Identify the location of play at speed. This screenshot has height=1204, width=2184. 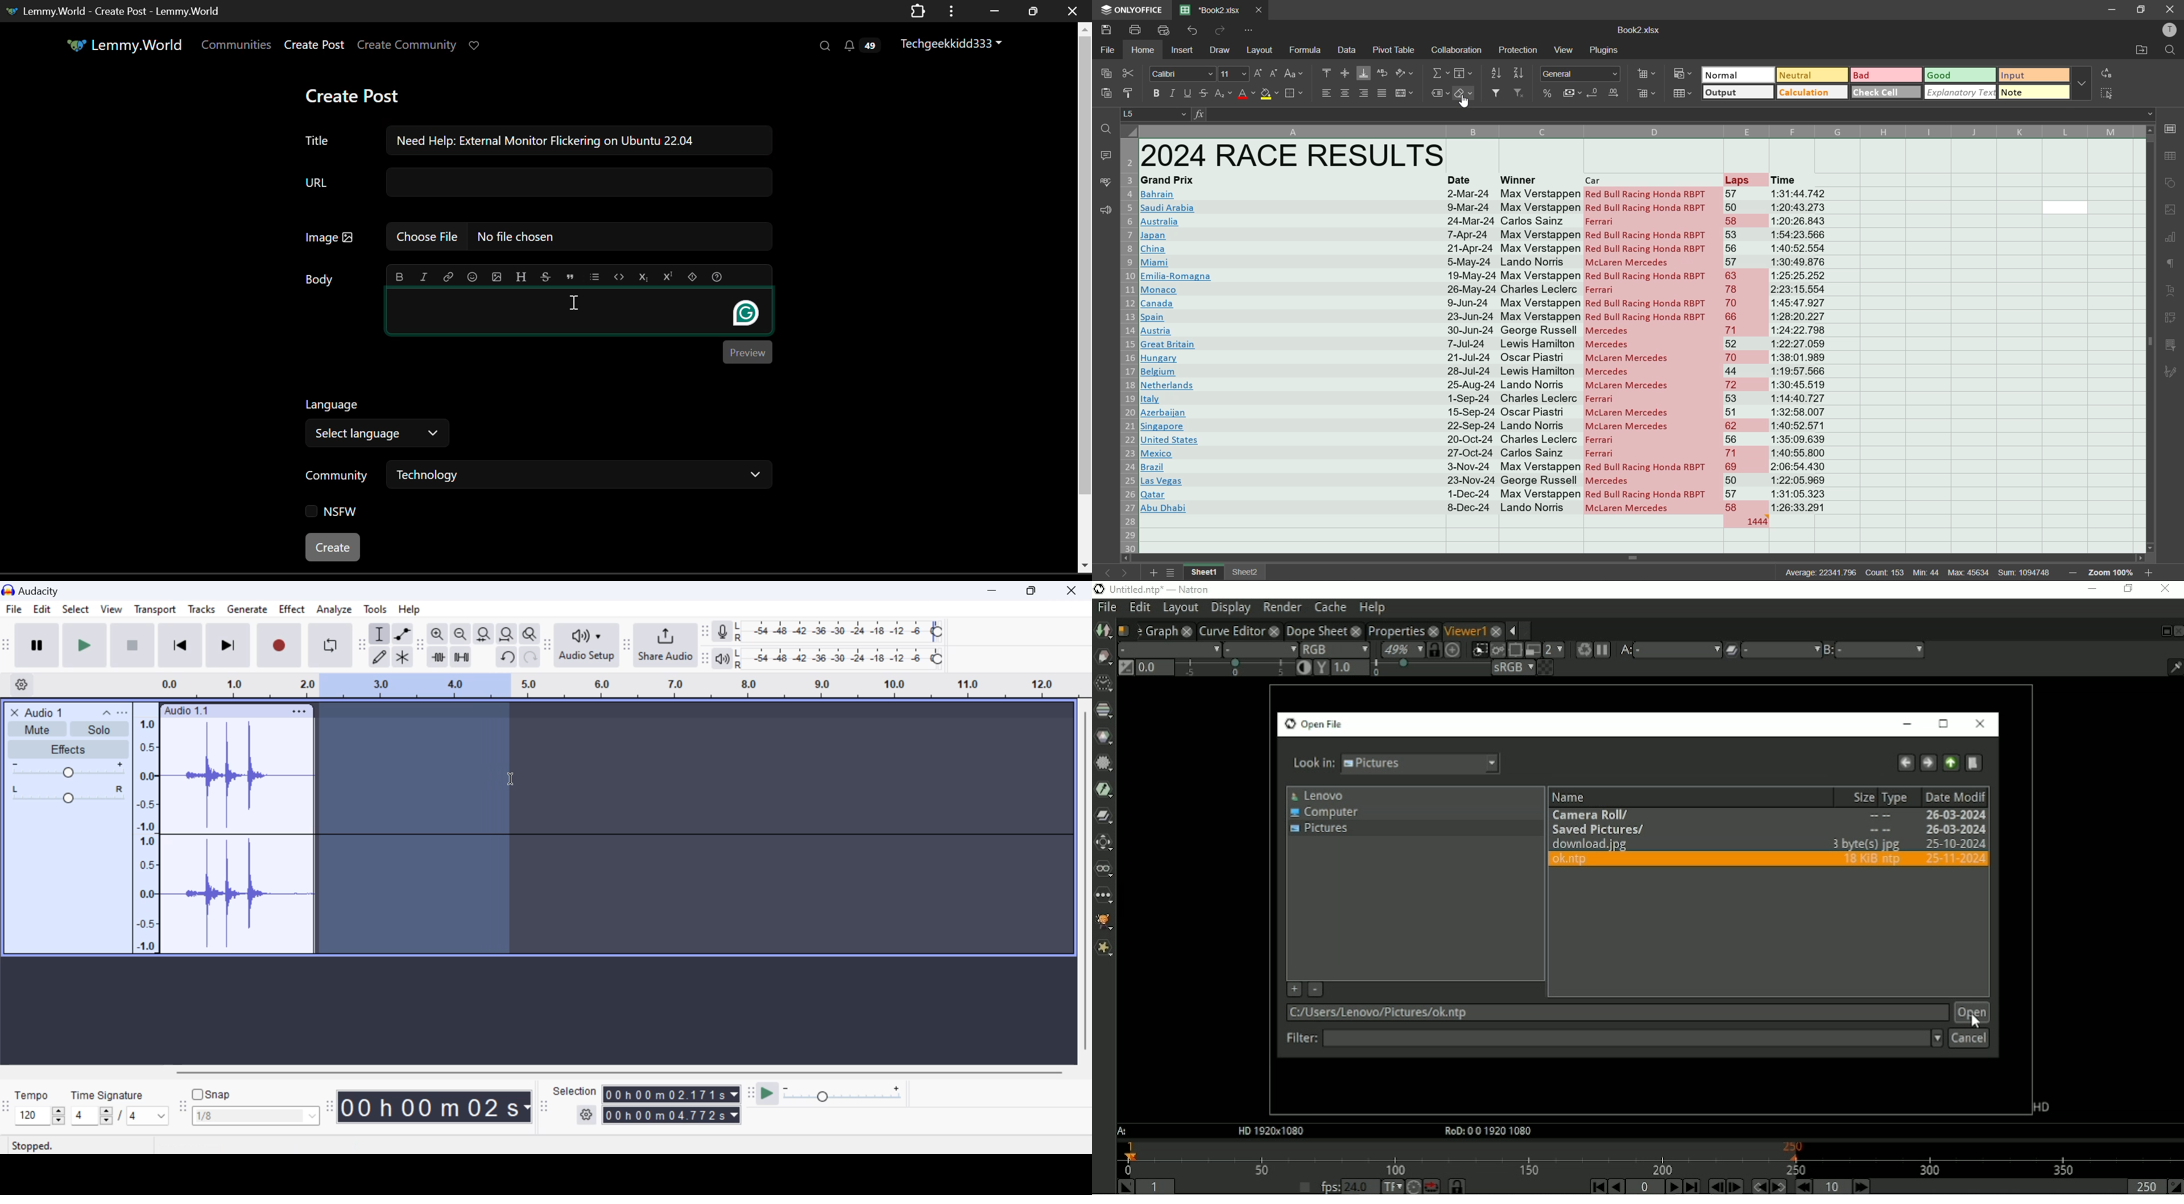
(767, 1095).